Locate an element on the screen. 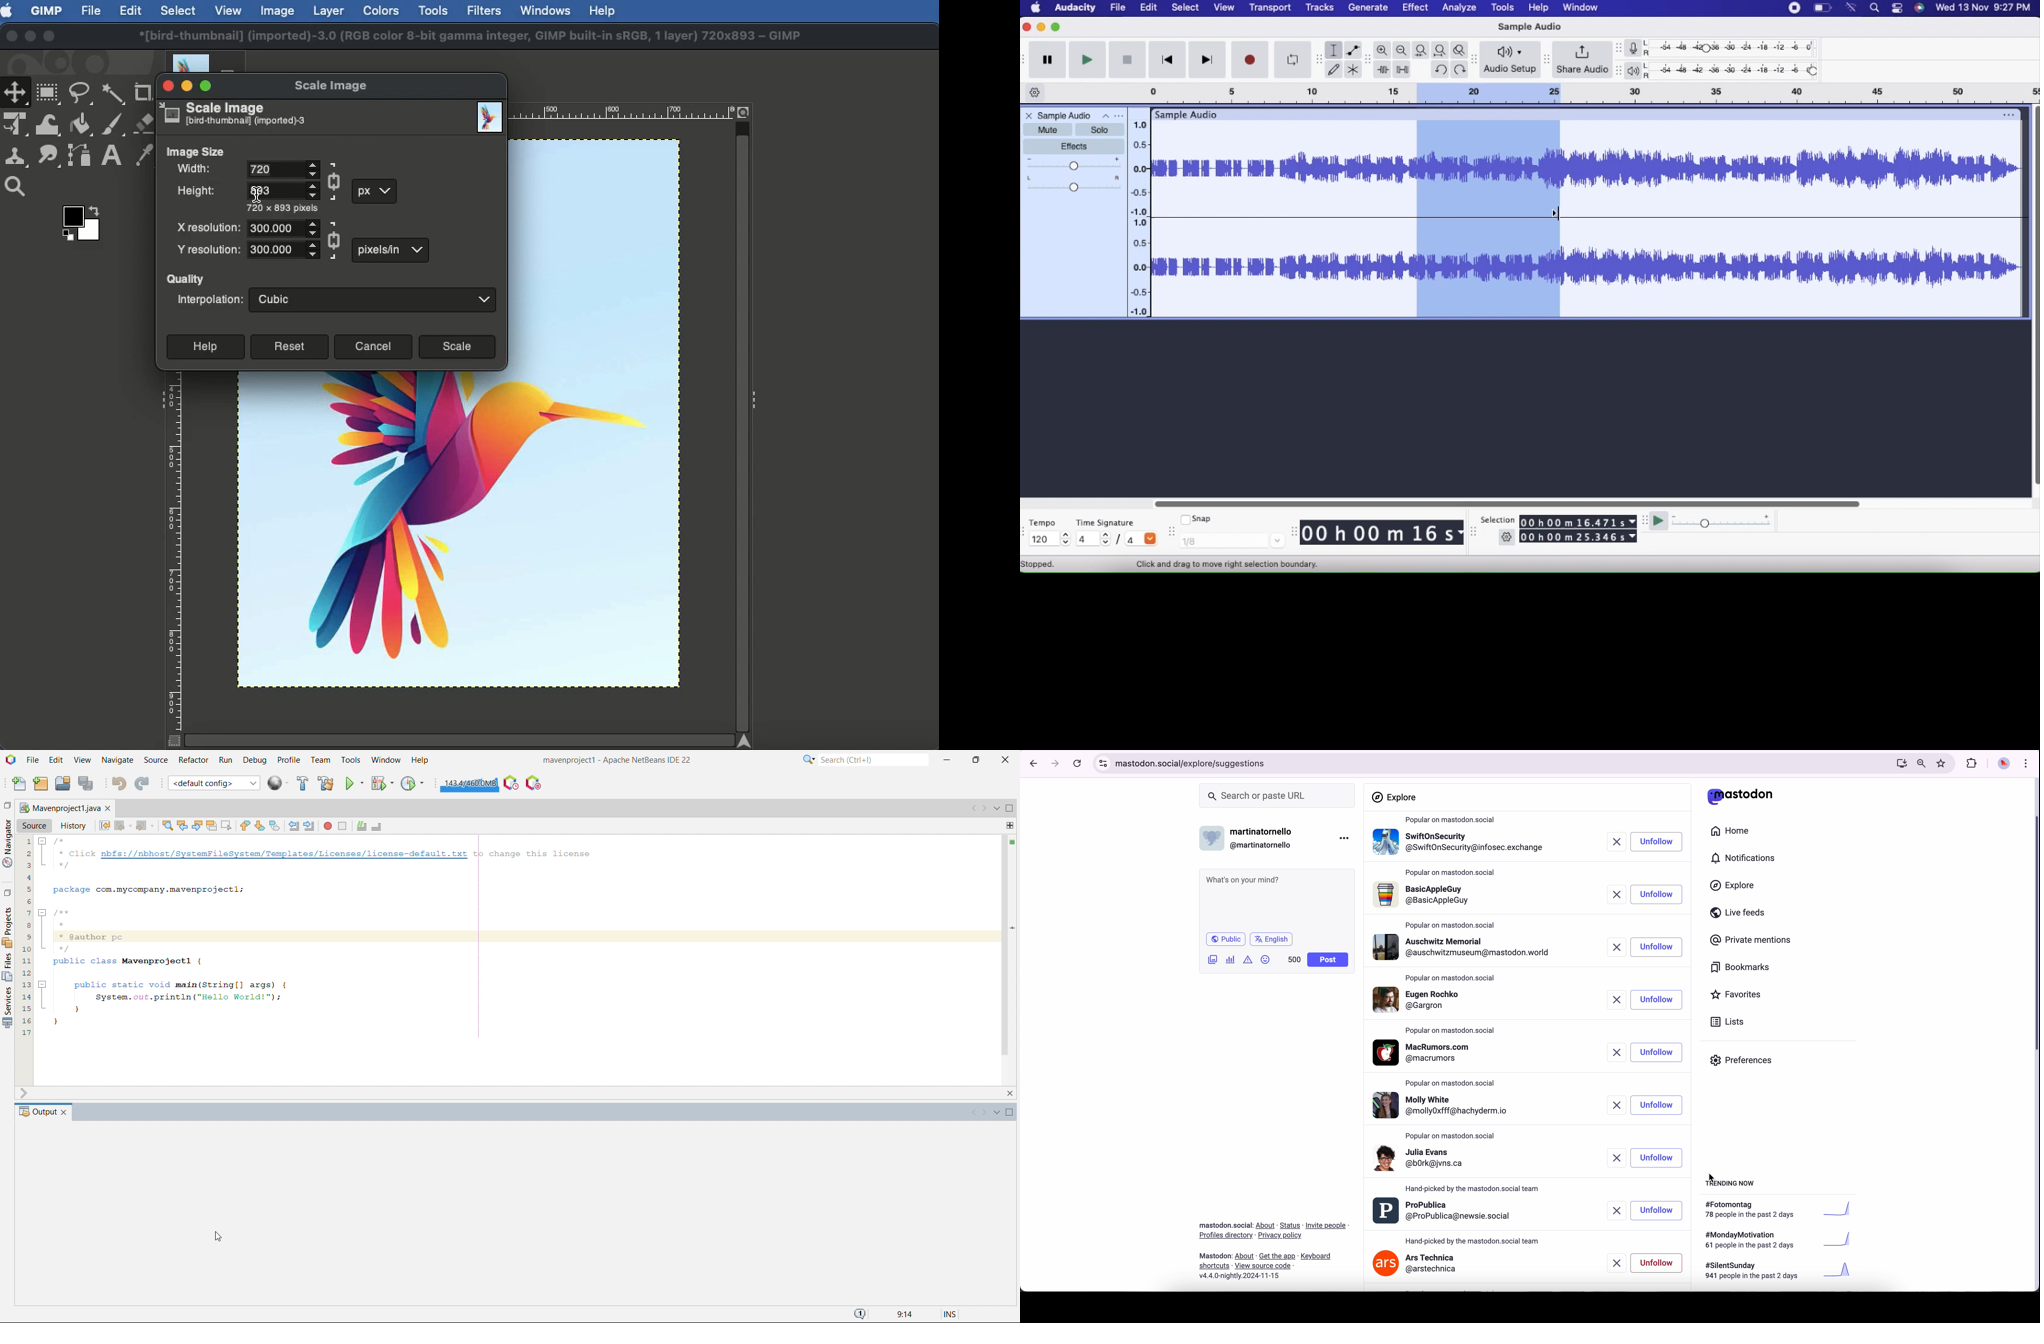 Image resolution: width=2044 pixels, height=1344 pixels. refresh page is located at coordinates (1078, 764).